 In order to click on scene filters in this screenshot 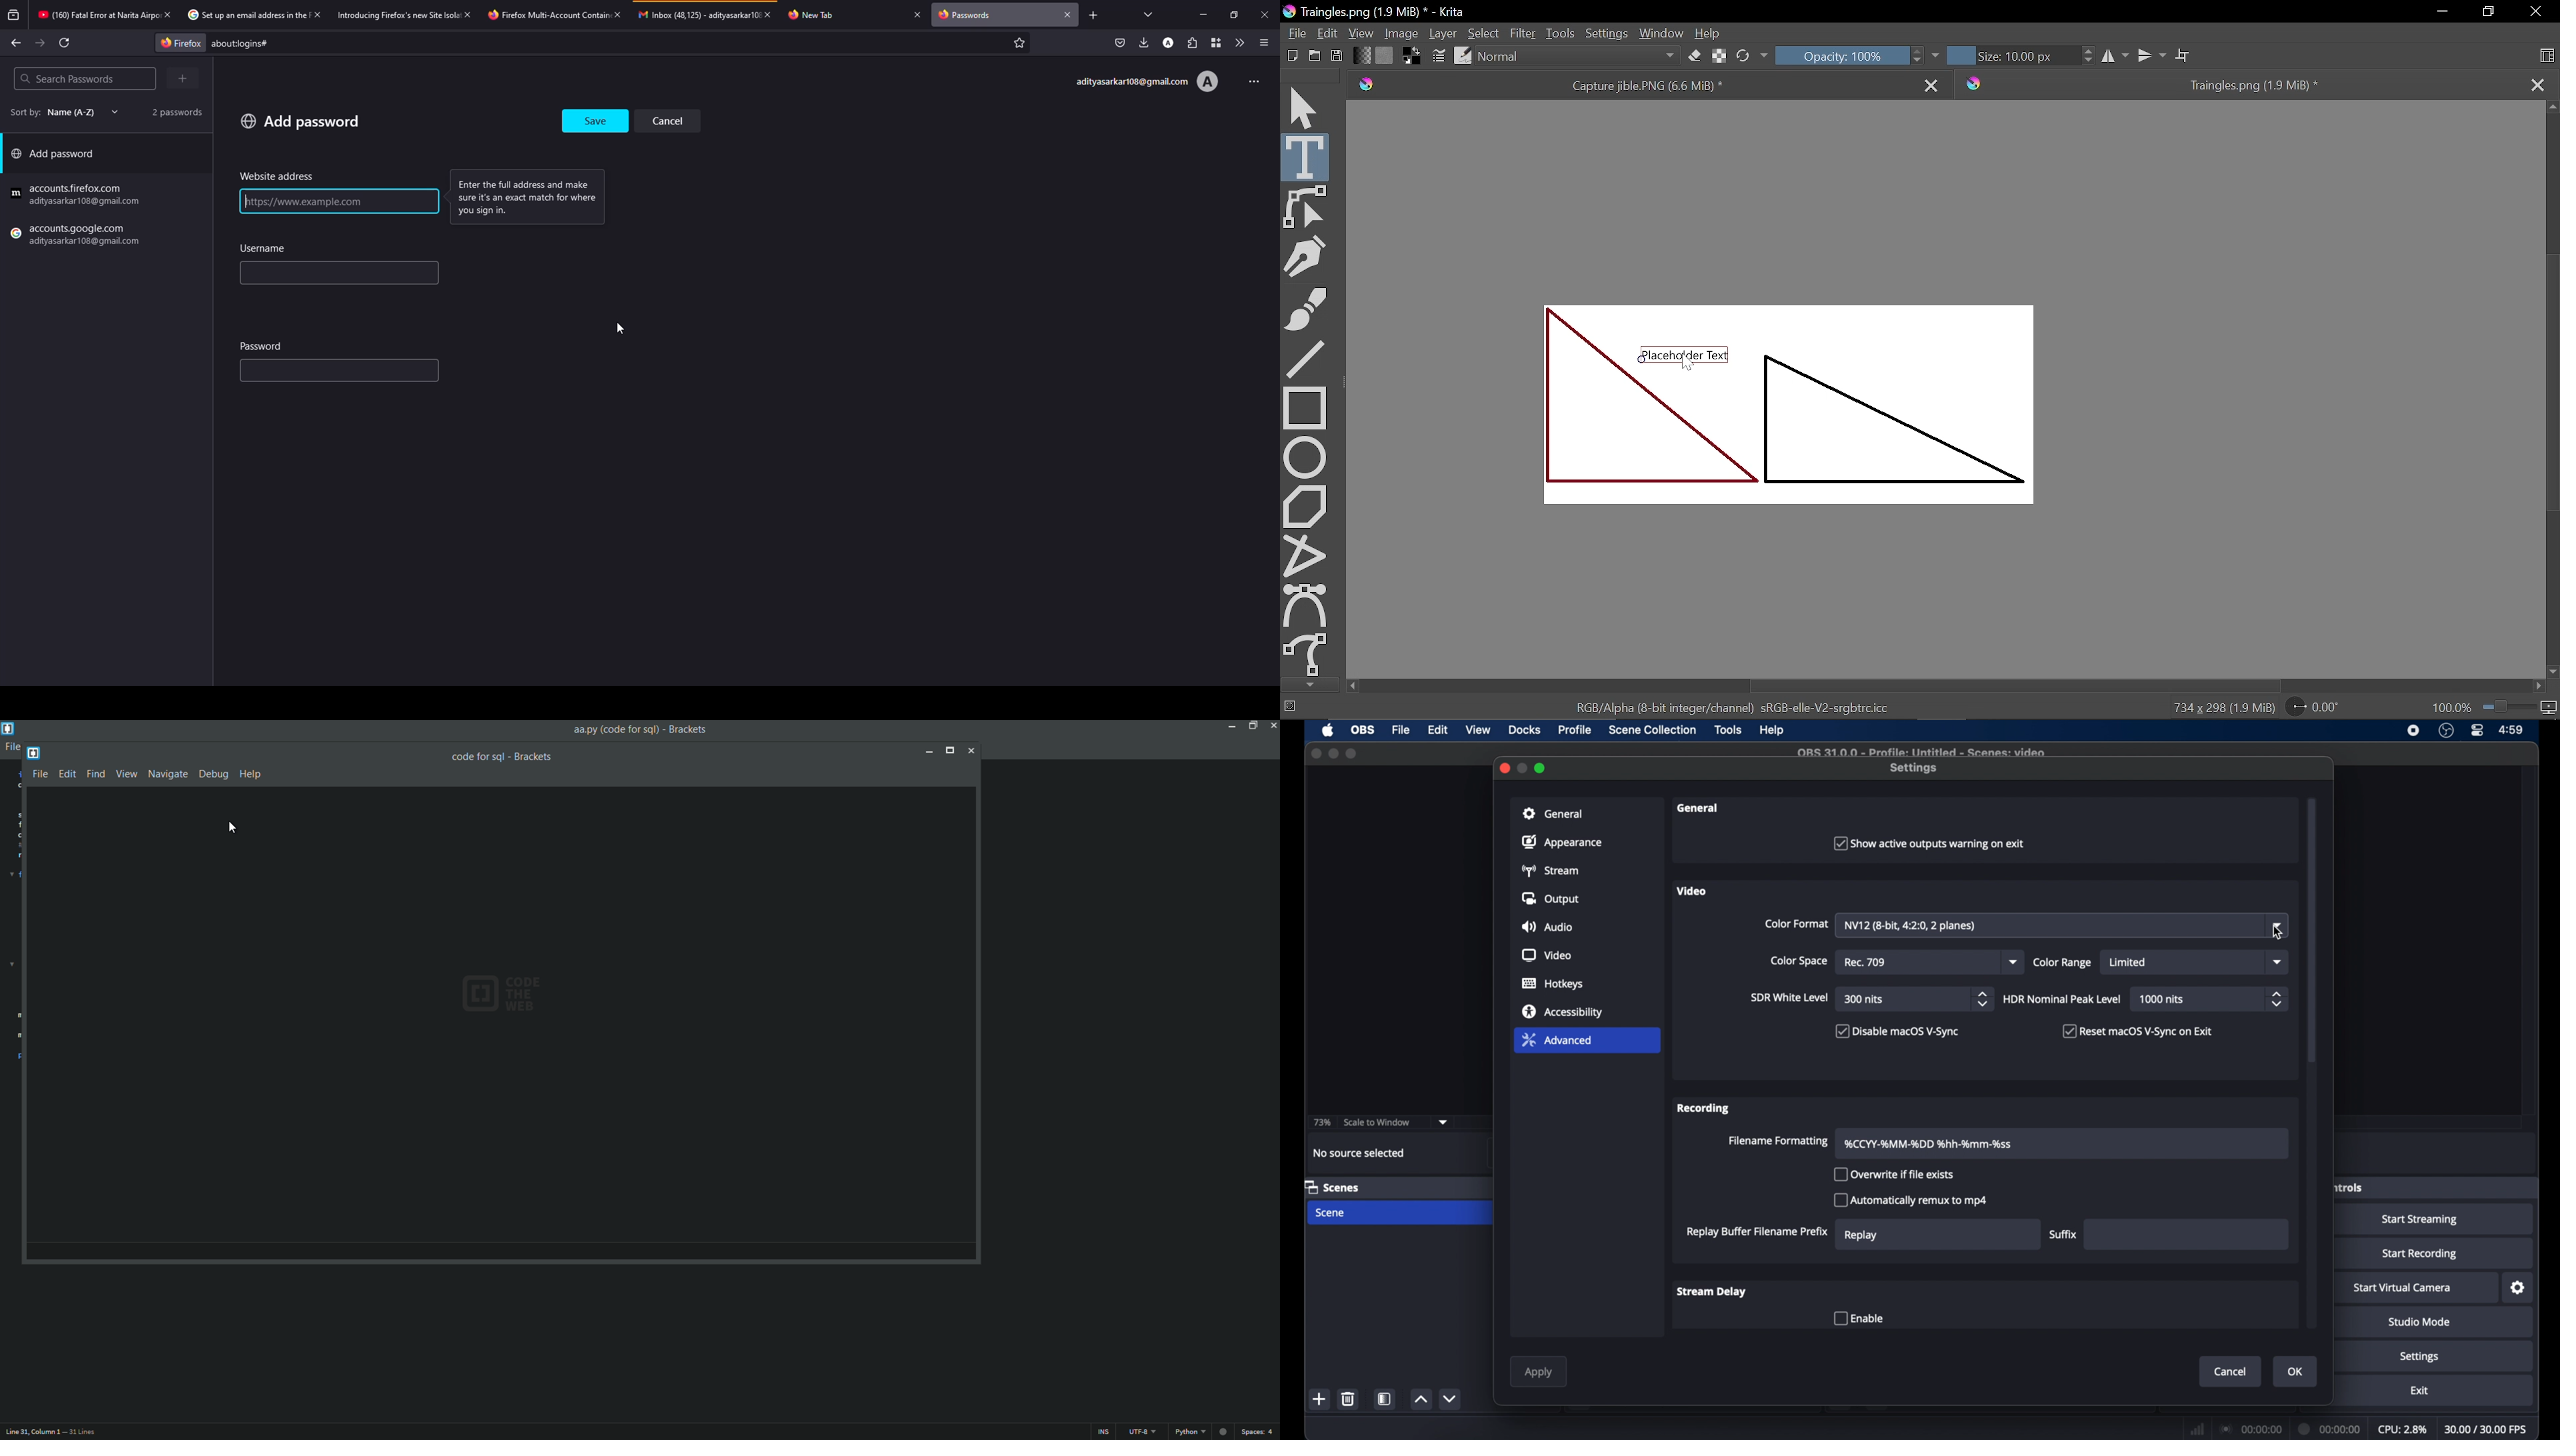, I will do `click(1385, 1399)`.